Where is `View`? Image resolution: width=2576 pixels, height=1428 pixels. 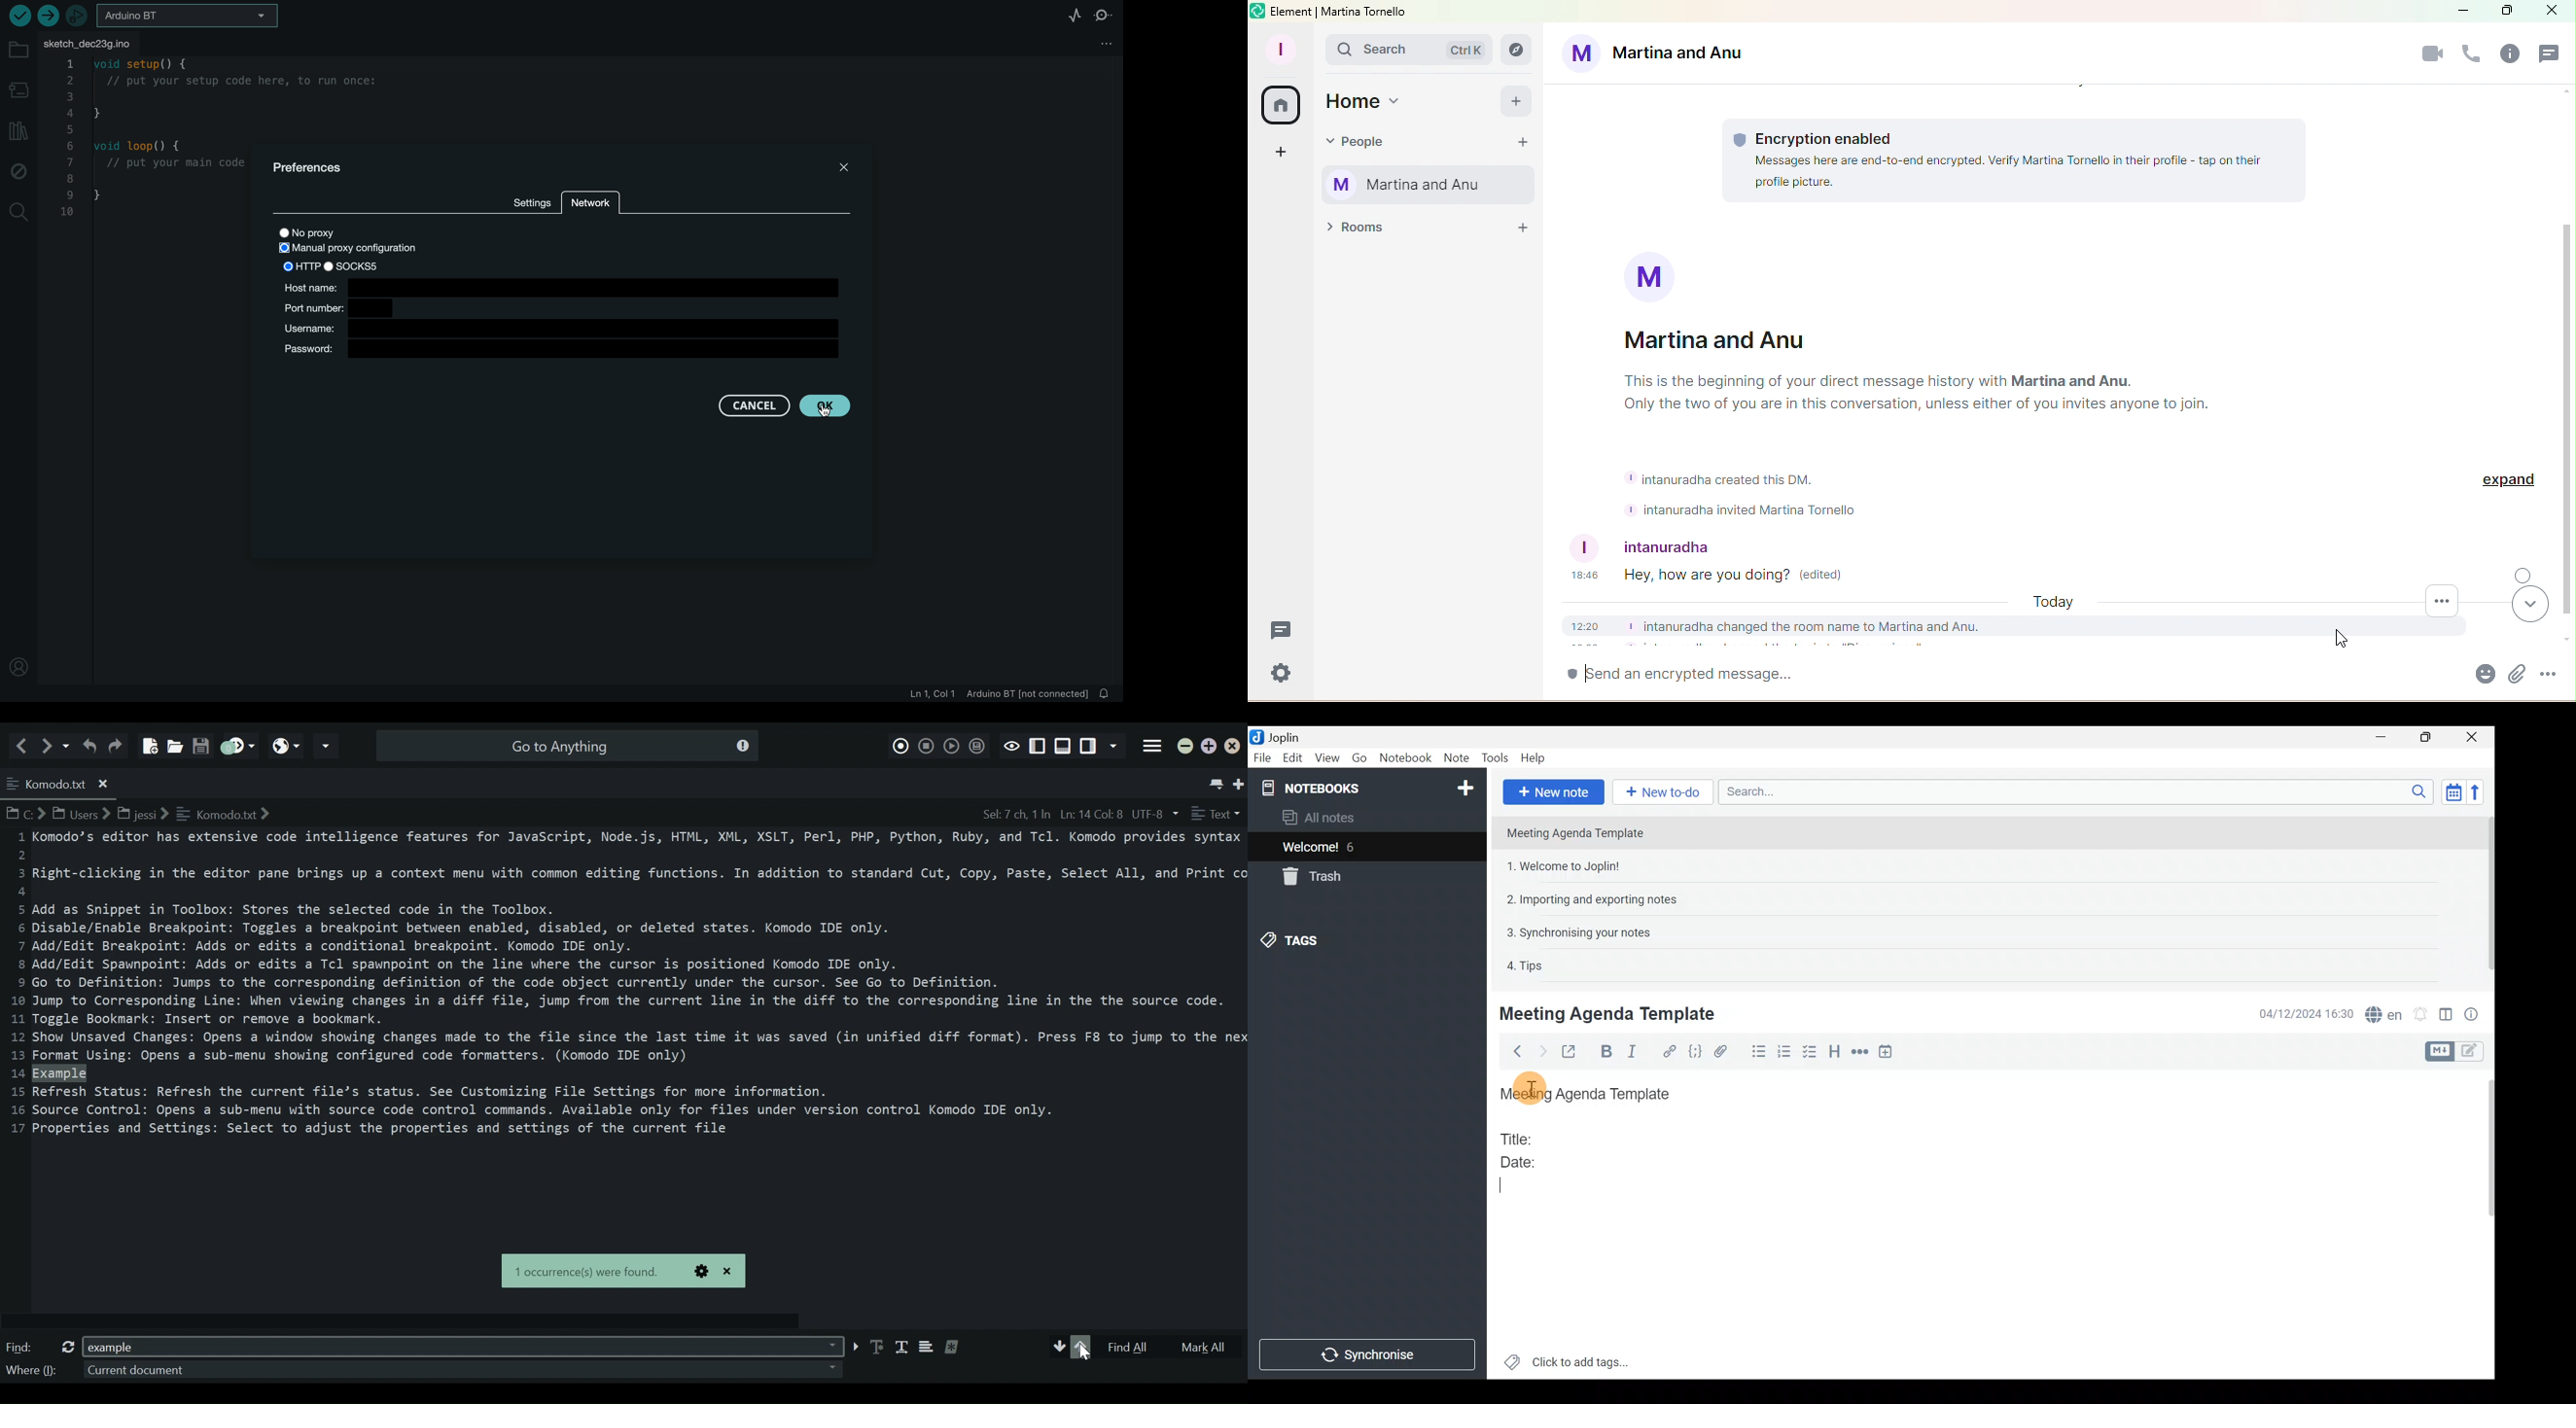 View is located at coordinates (1325, 759).